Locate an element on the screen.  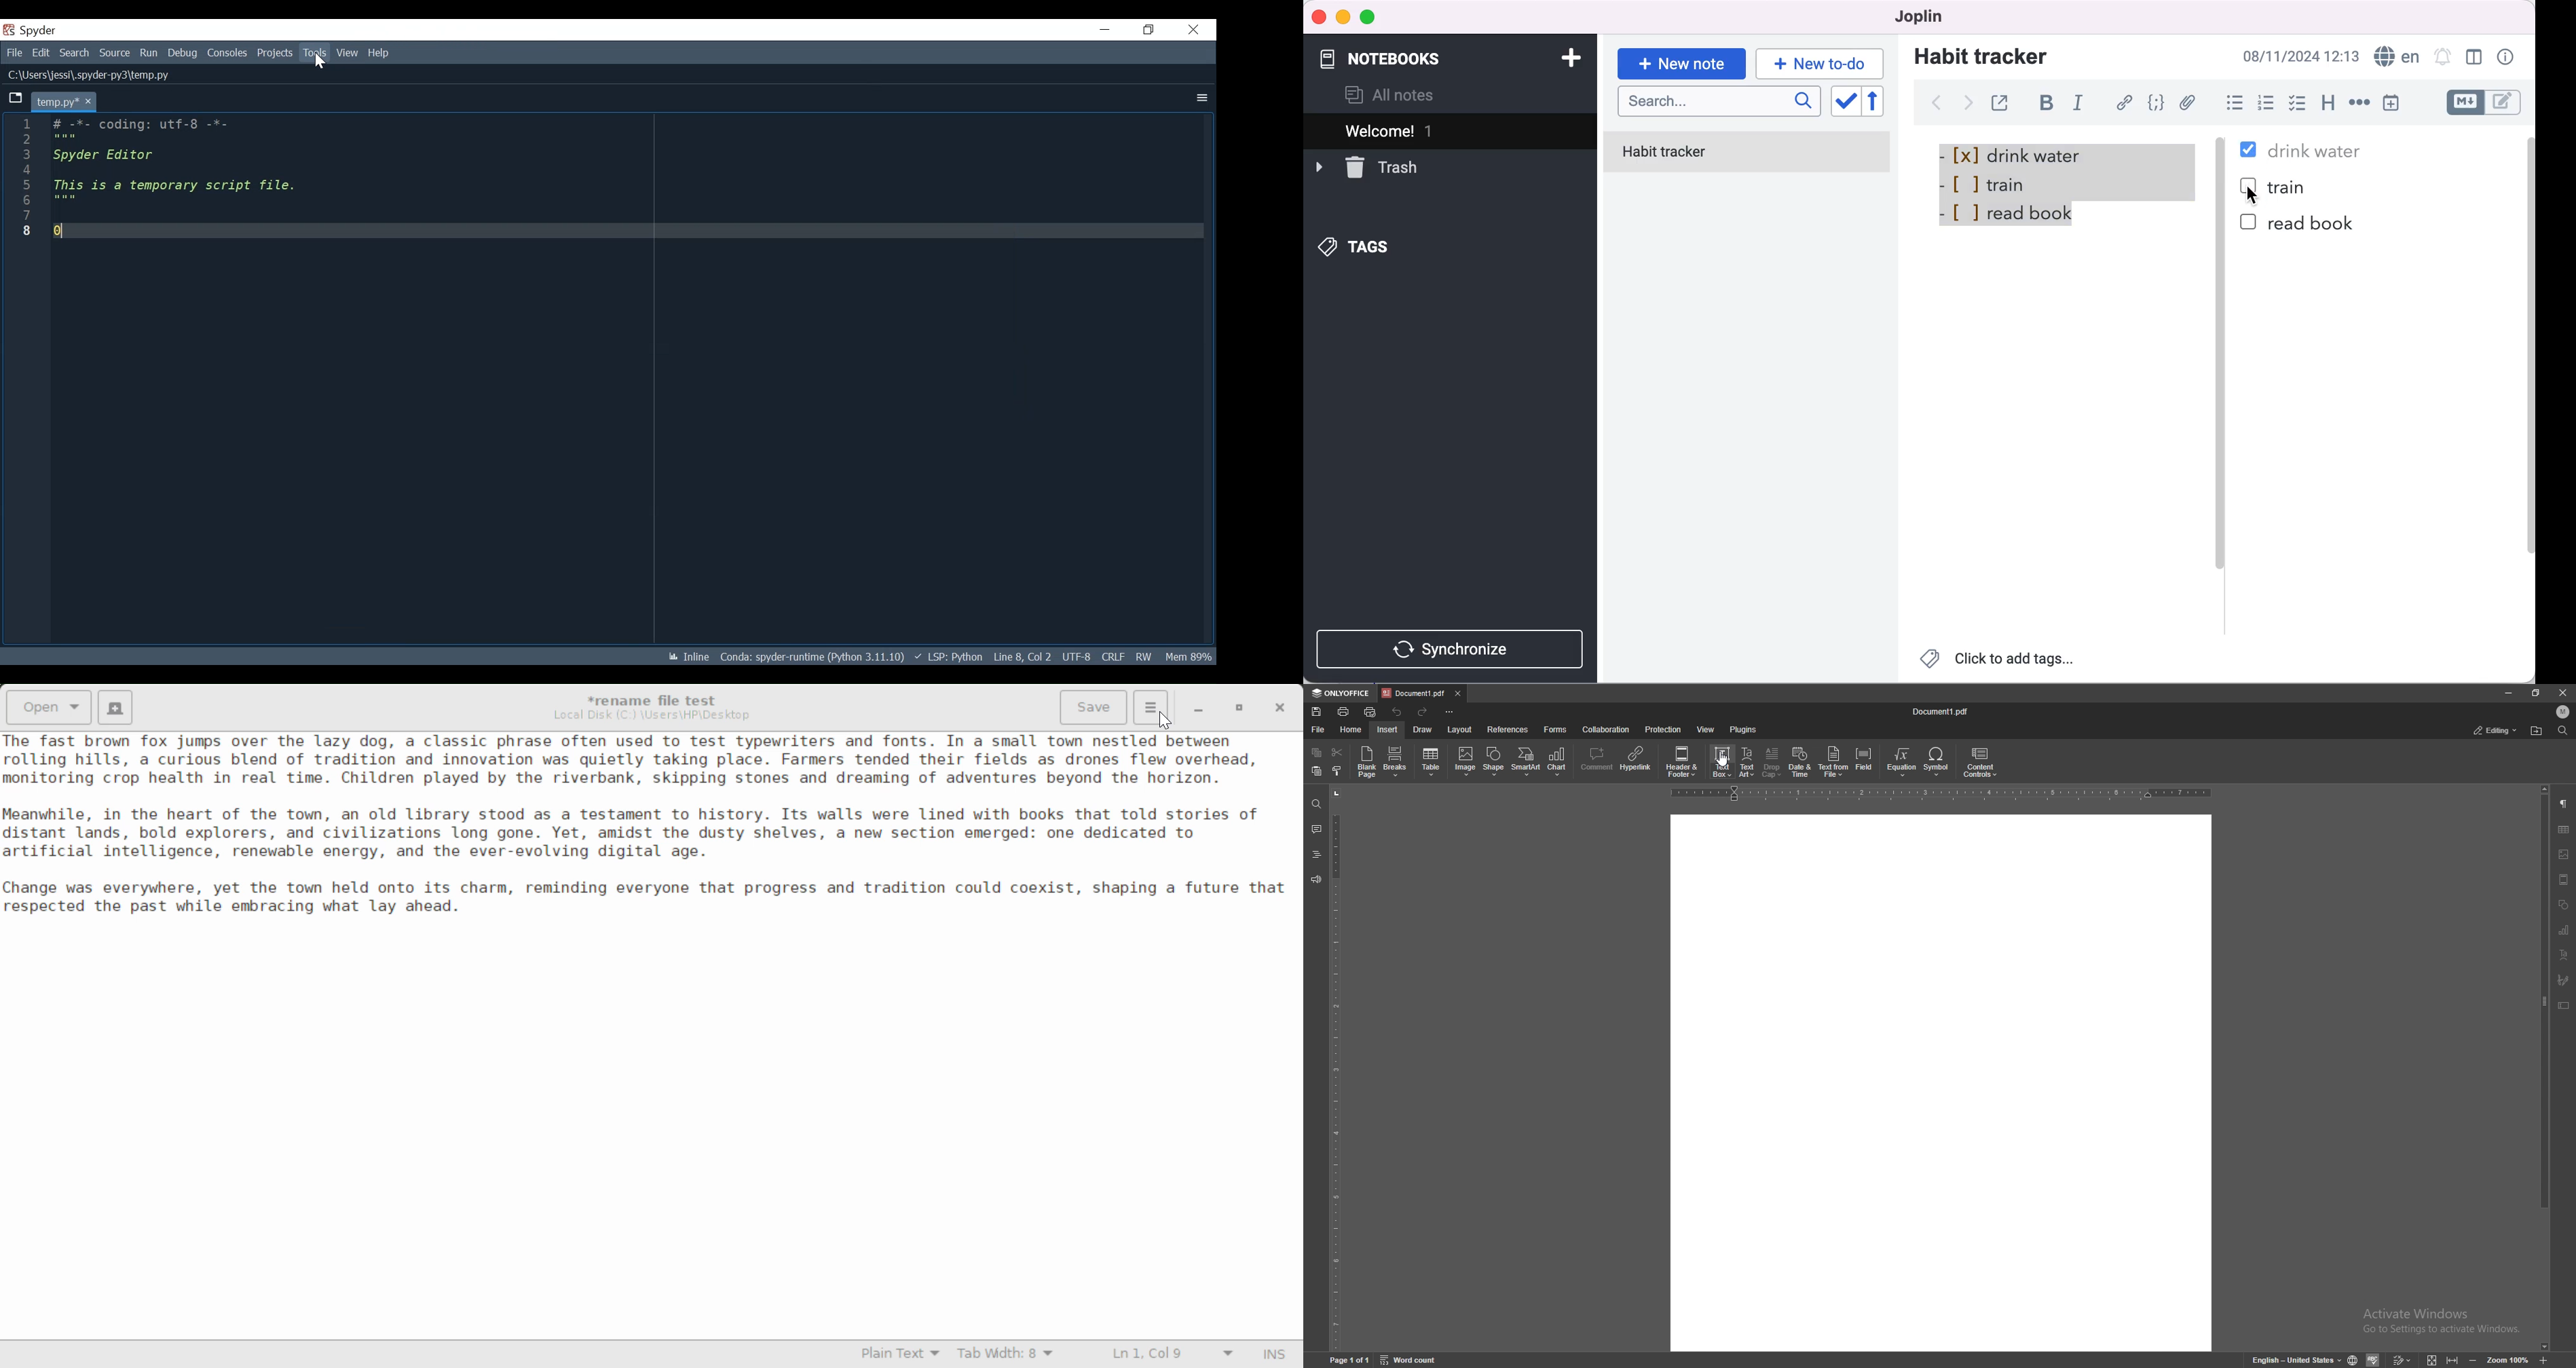
Cursor Position is located at coordinates (1021, 657).